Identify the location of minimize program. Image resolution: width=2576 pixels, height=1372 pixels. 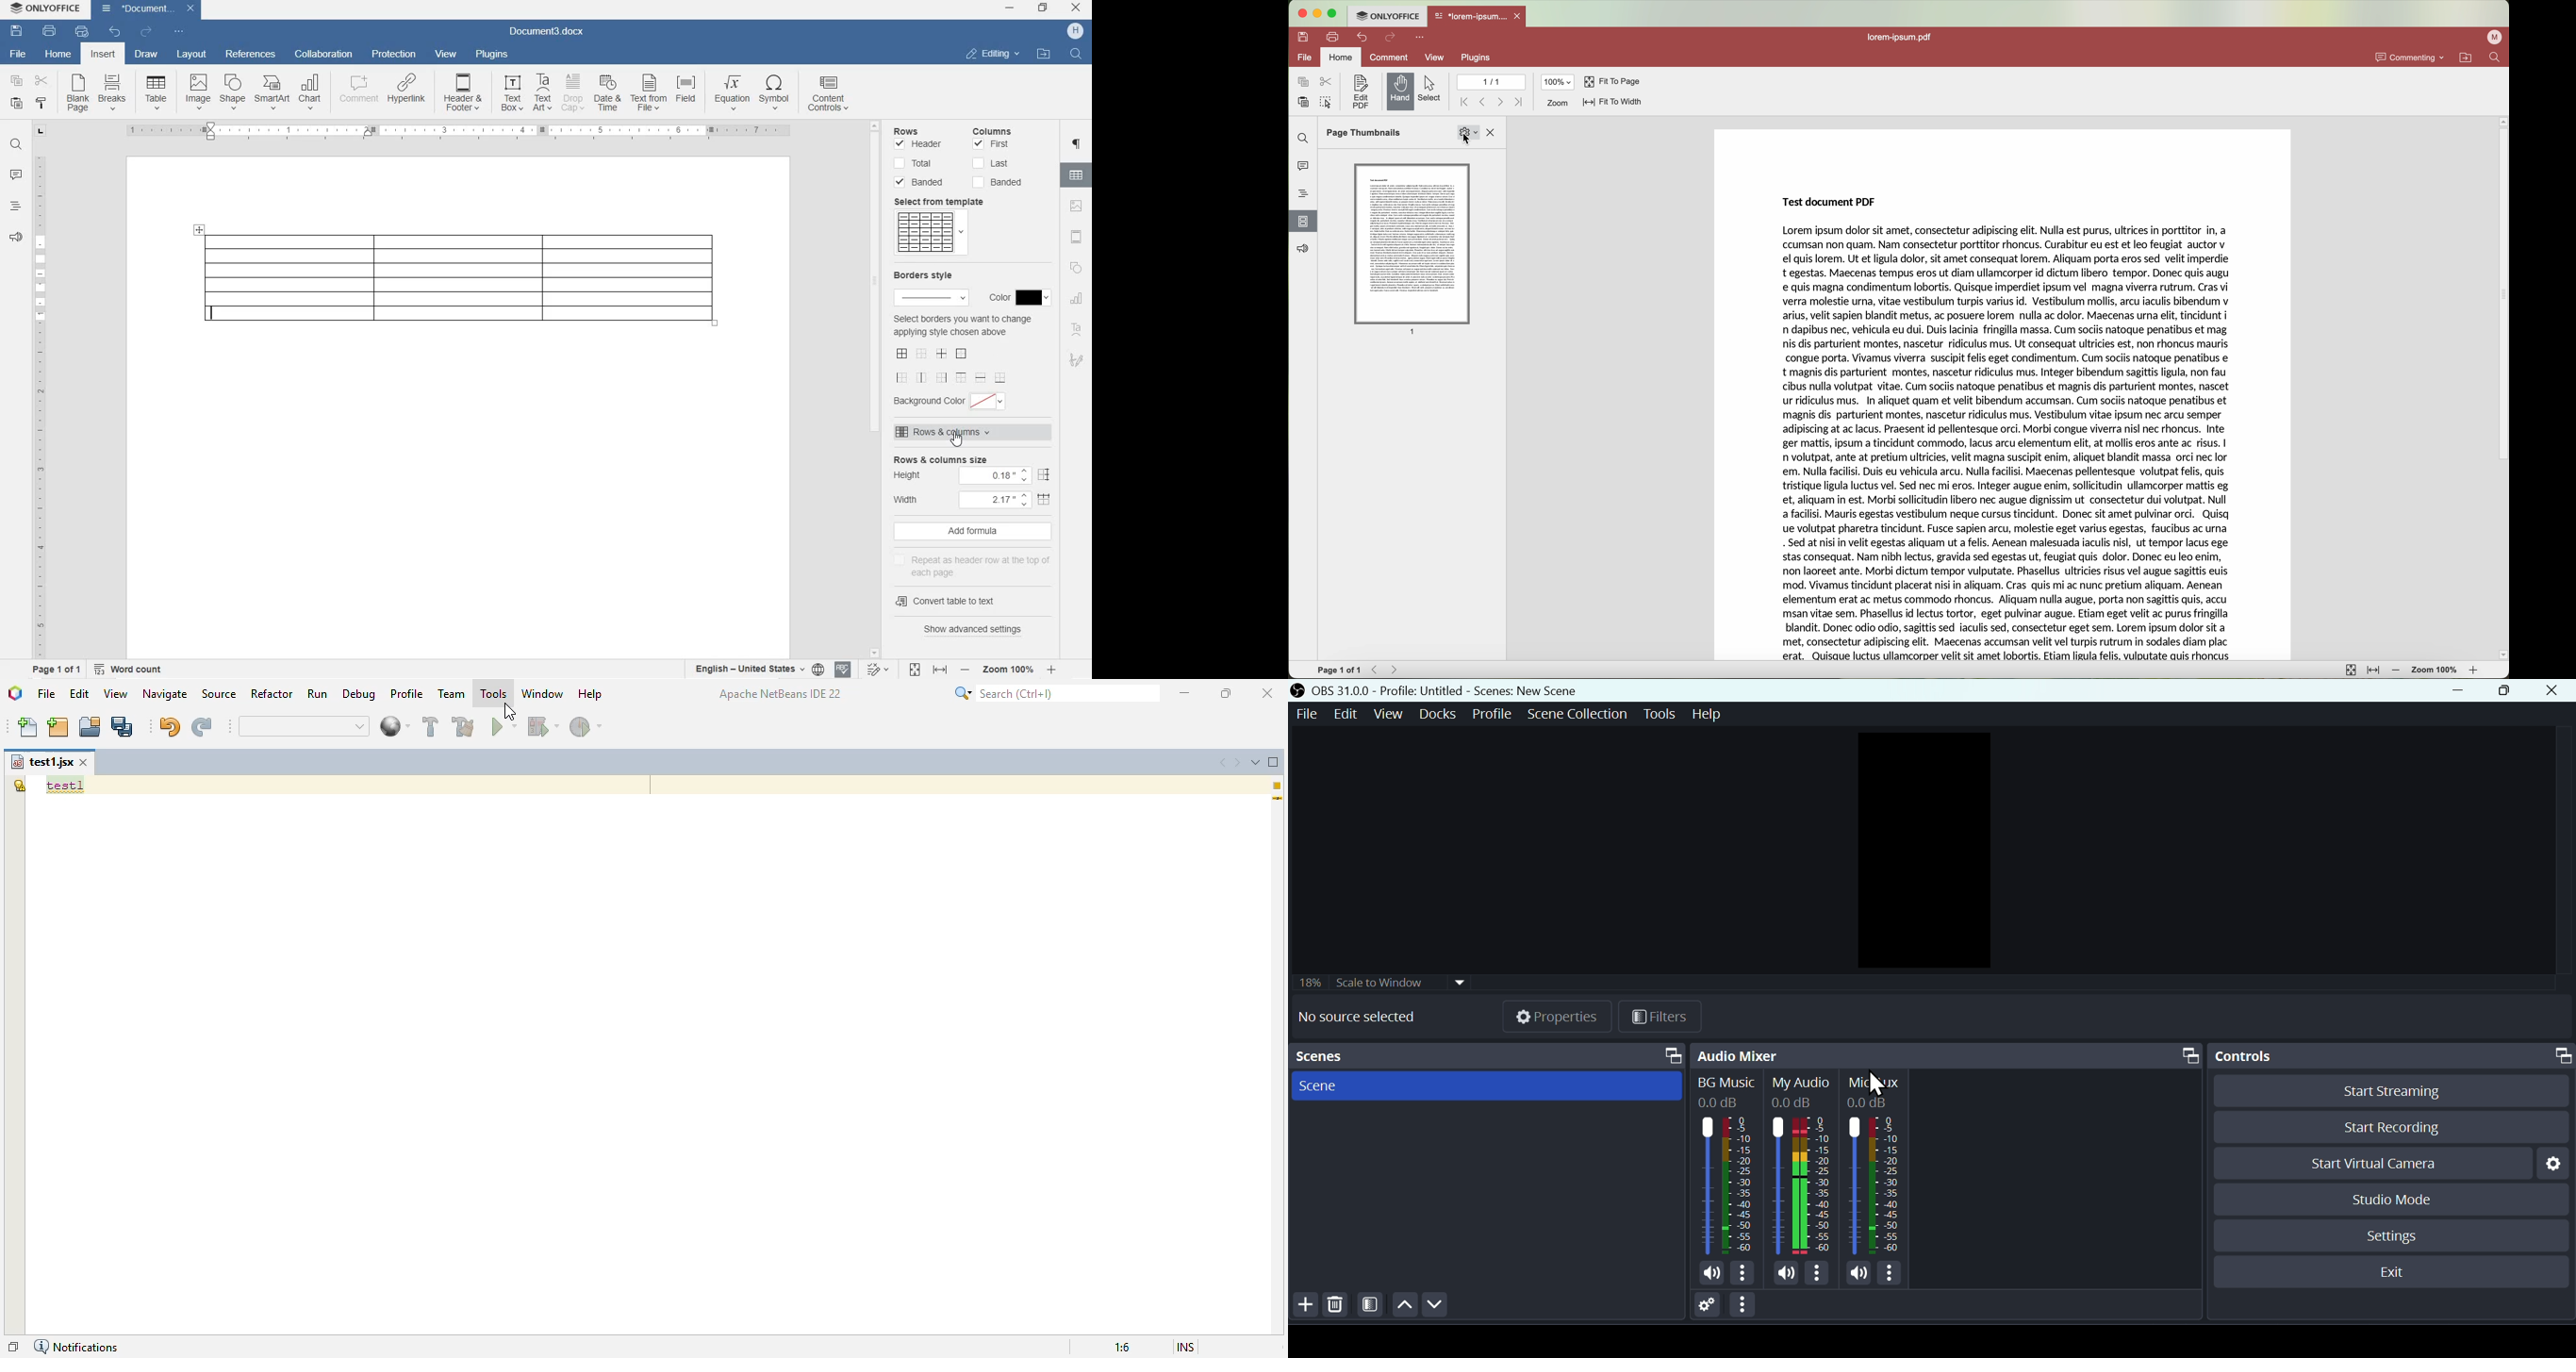
(1316, 13).